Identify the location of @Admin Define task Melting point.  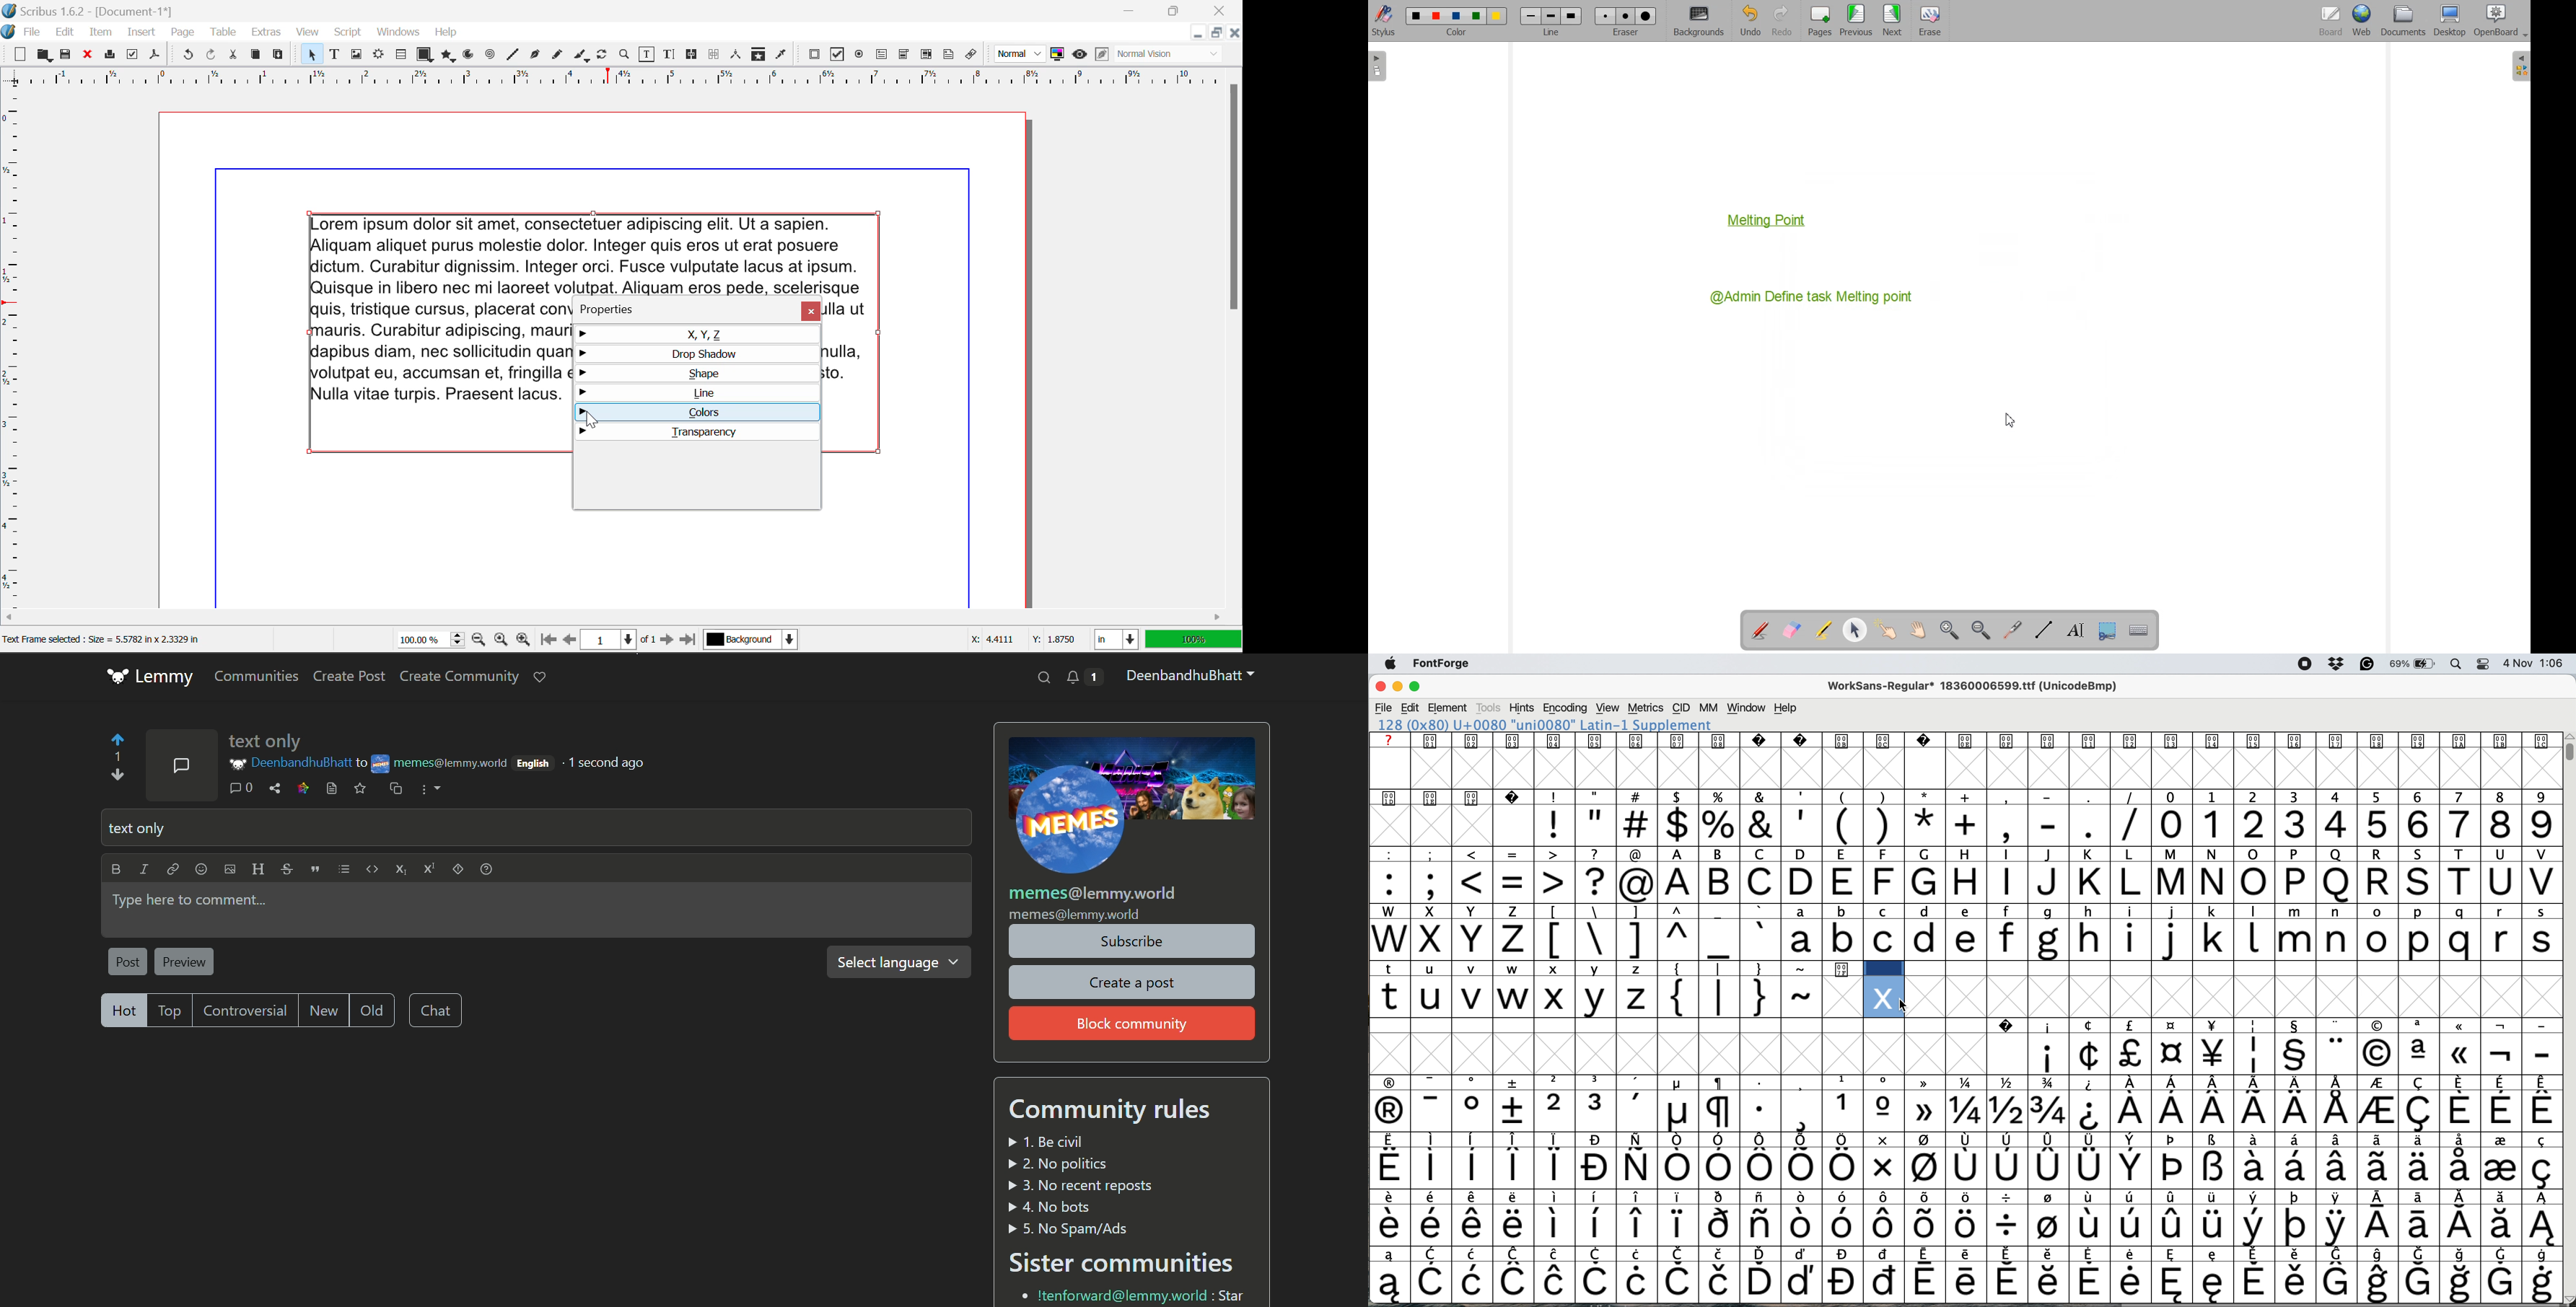
(1825, 296).